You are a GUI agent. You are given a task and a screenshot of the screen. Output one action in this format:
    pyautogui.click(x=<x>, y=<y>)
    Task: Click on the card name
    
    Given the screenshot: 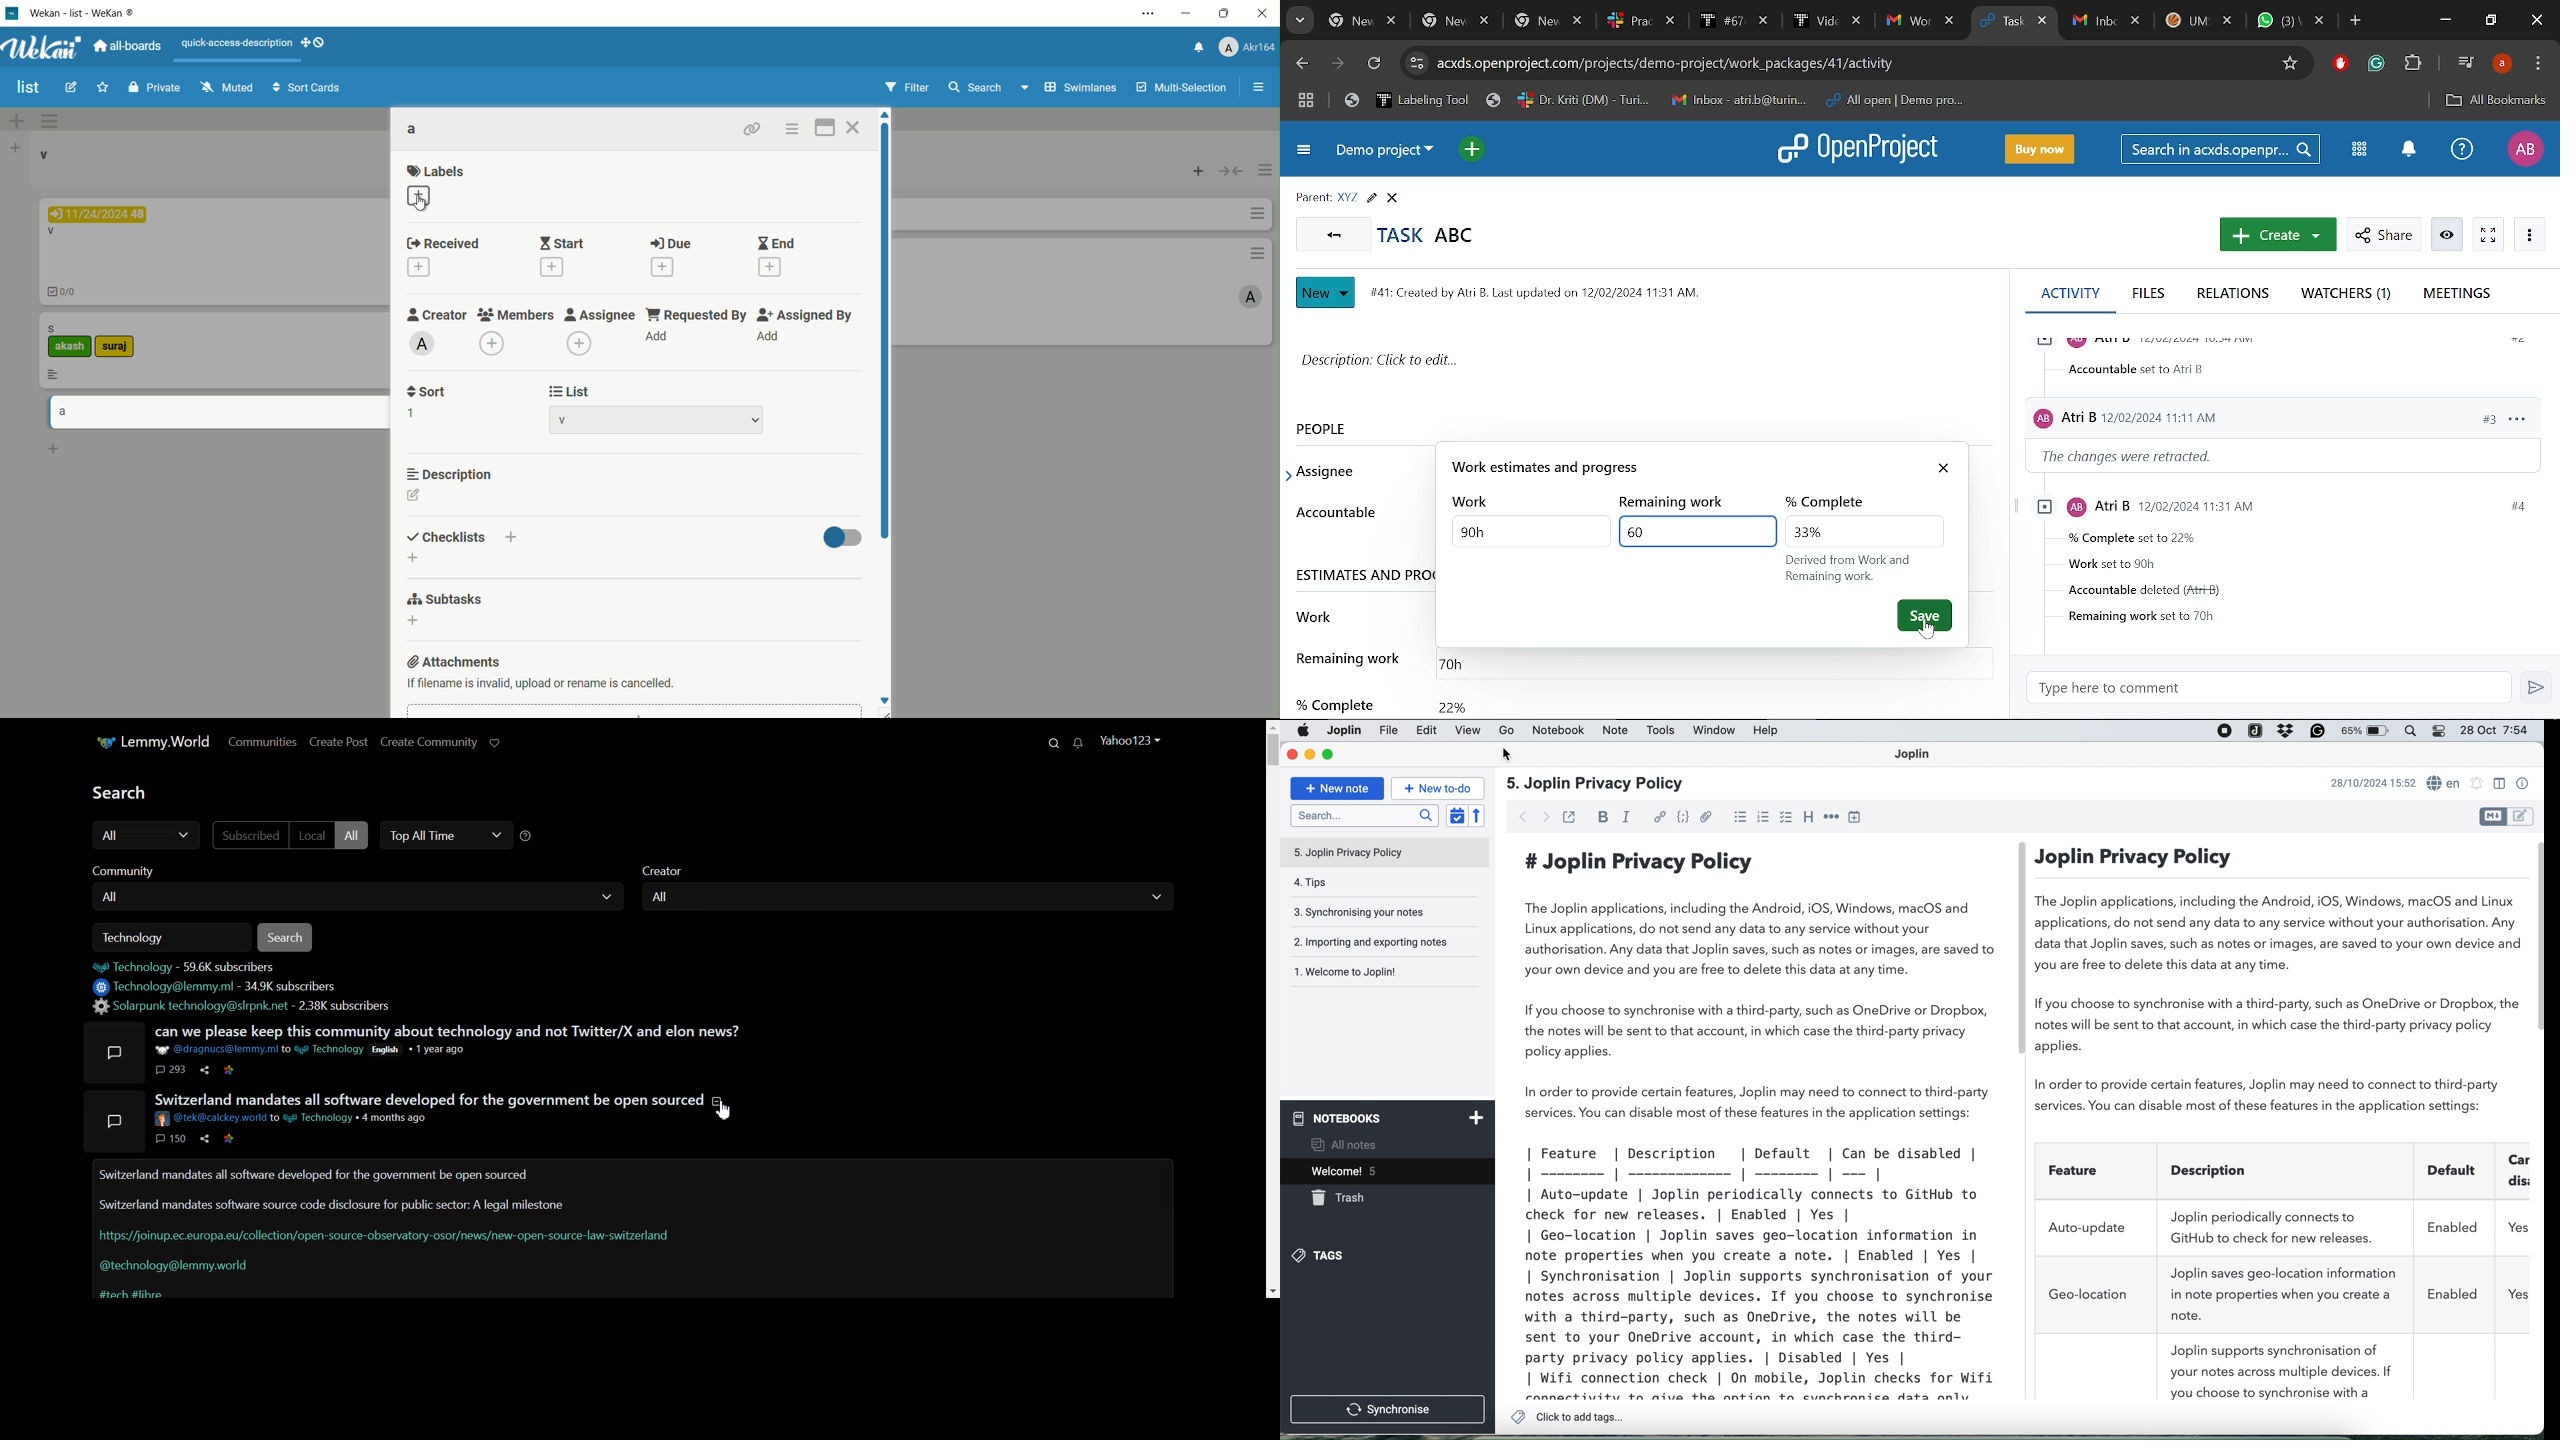 What is the action you would take?
    pyautogui.click(x=413, y=130)
    